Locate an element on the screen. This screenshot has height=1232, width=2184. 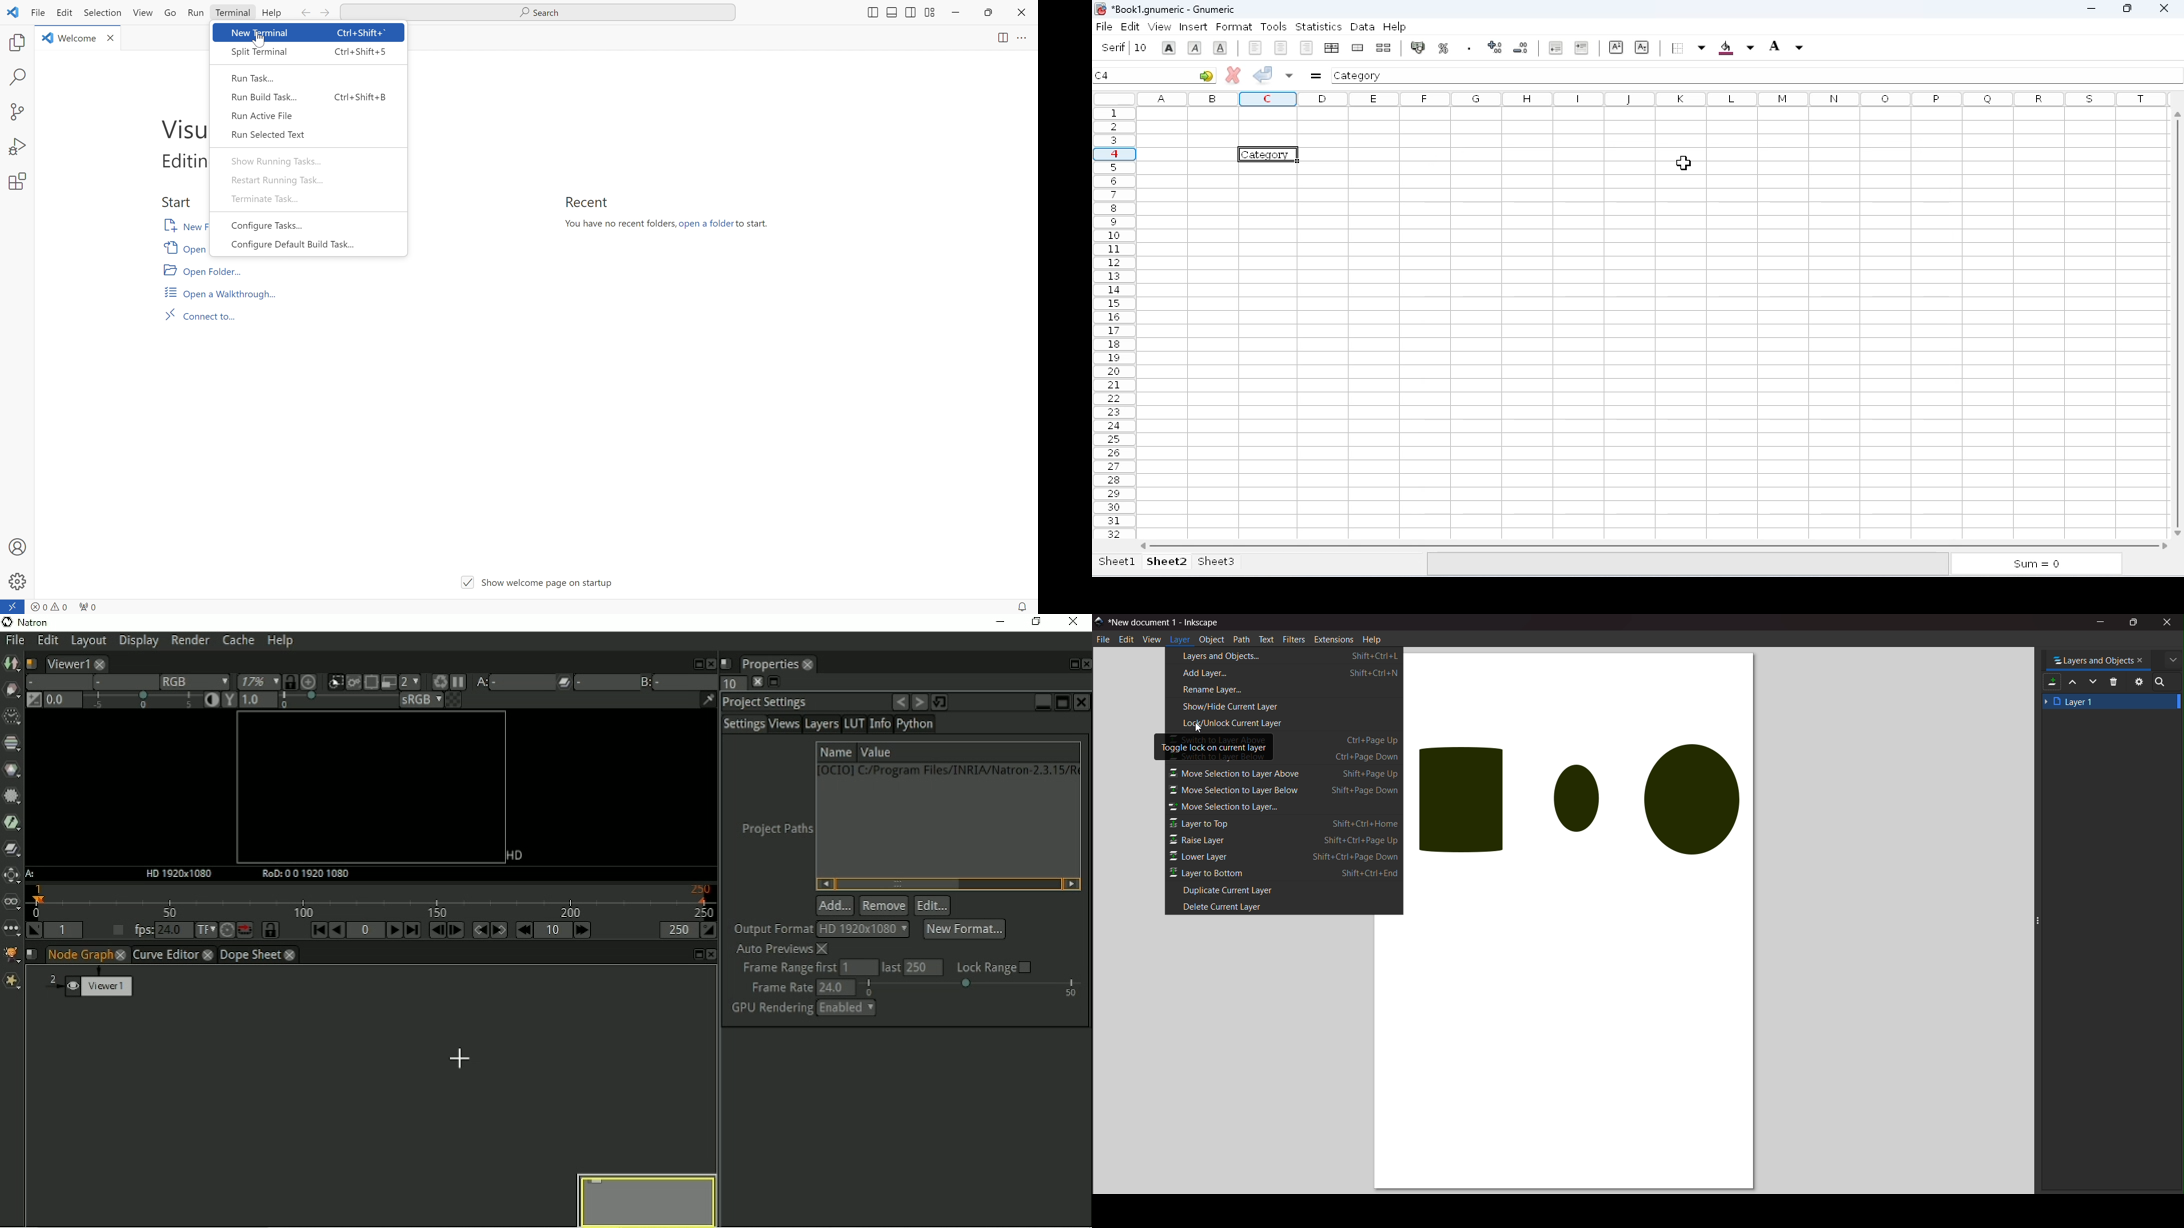
Restart Running Task... is located at coordinates (279, 178).